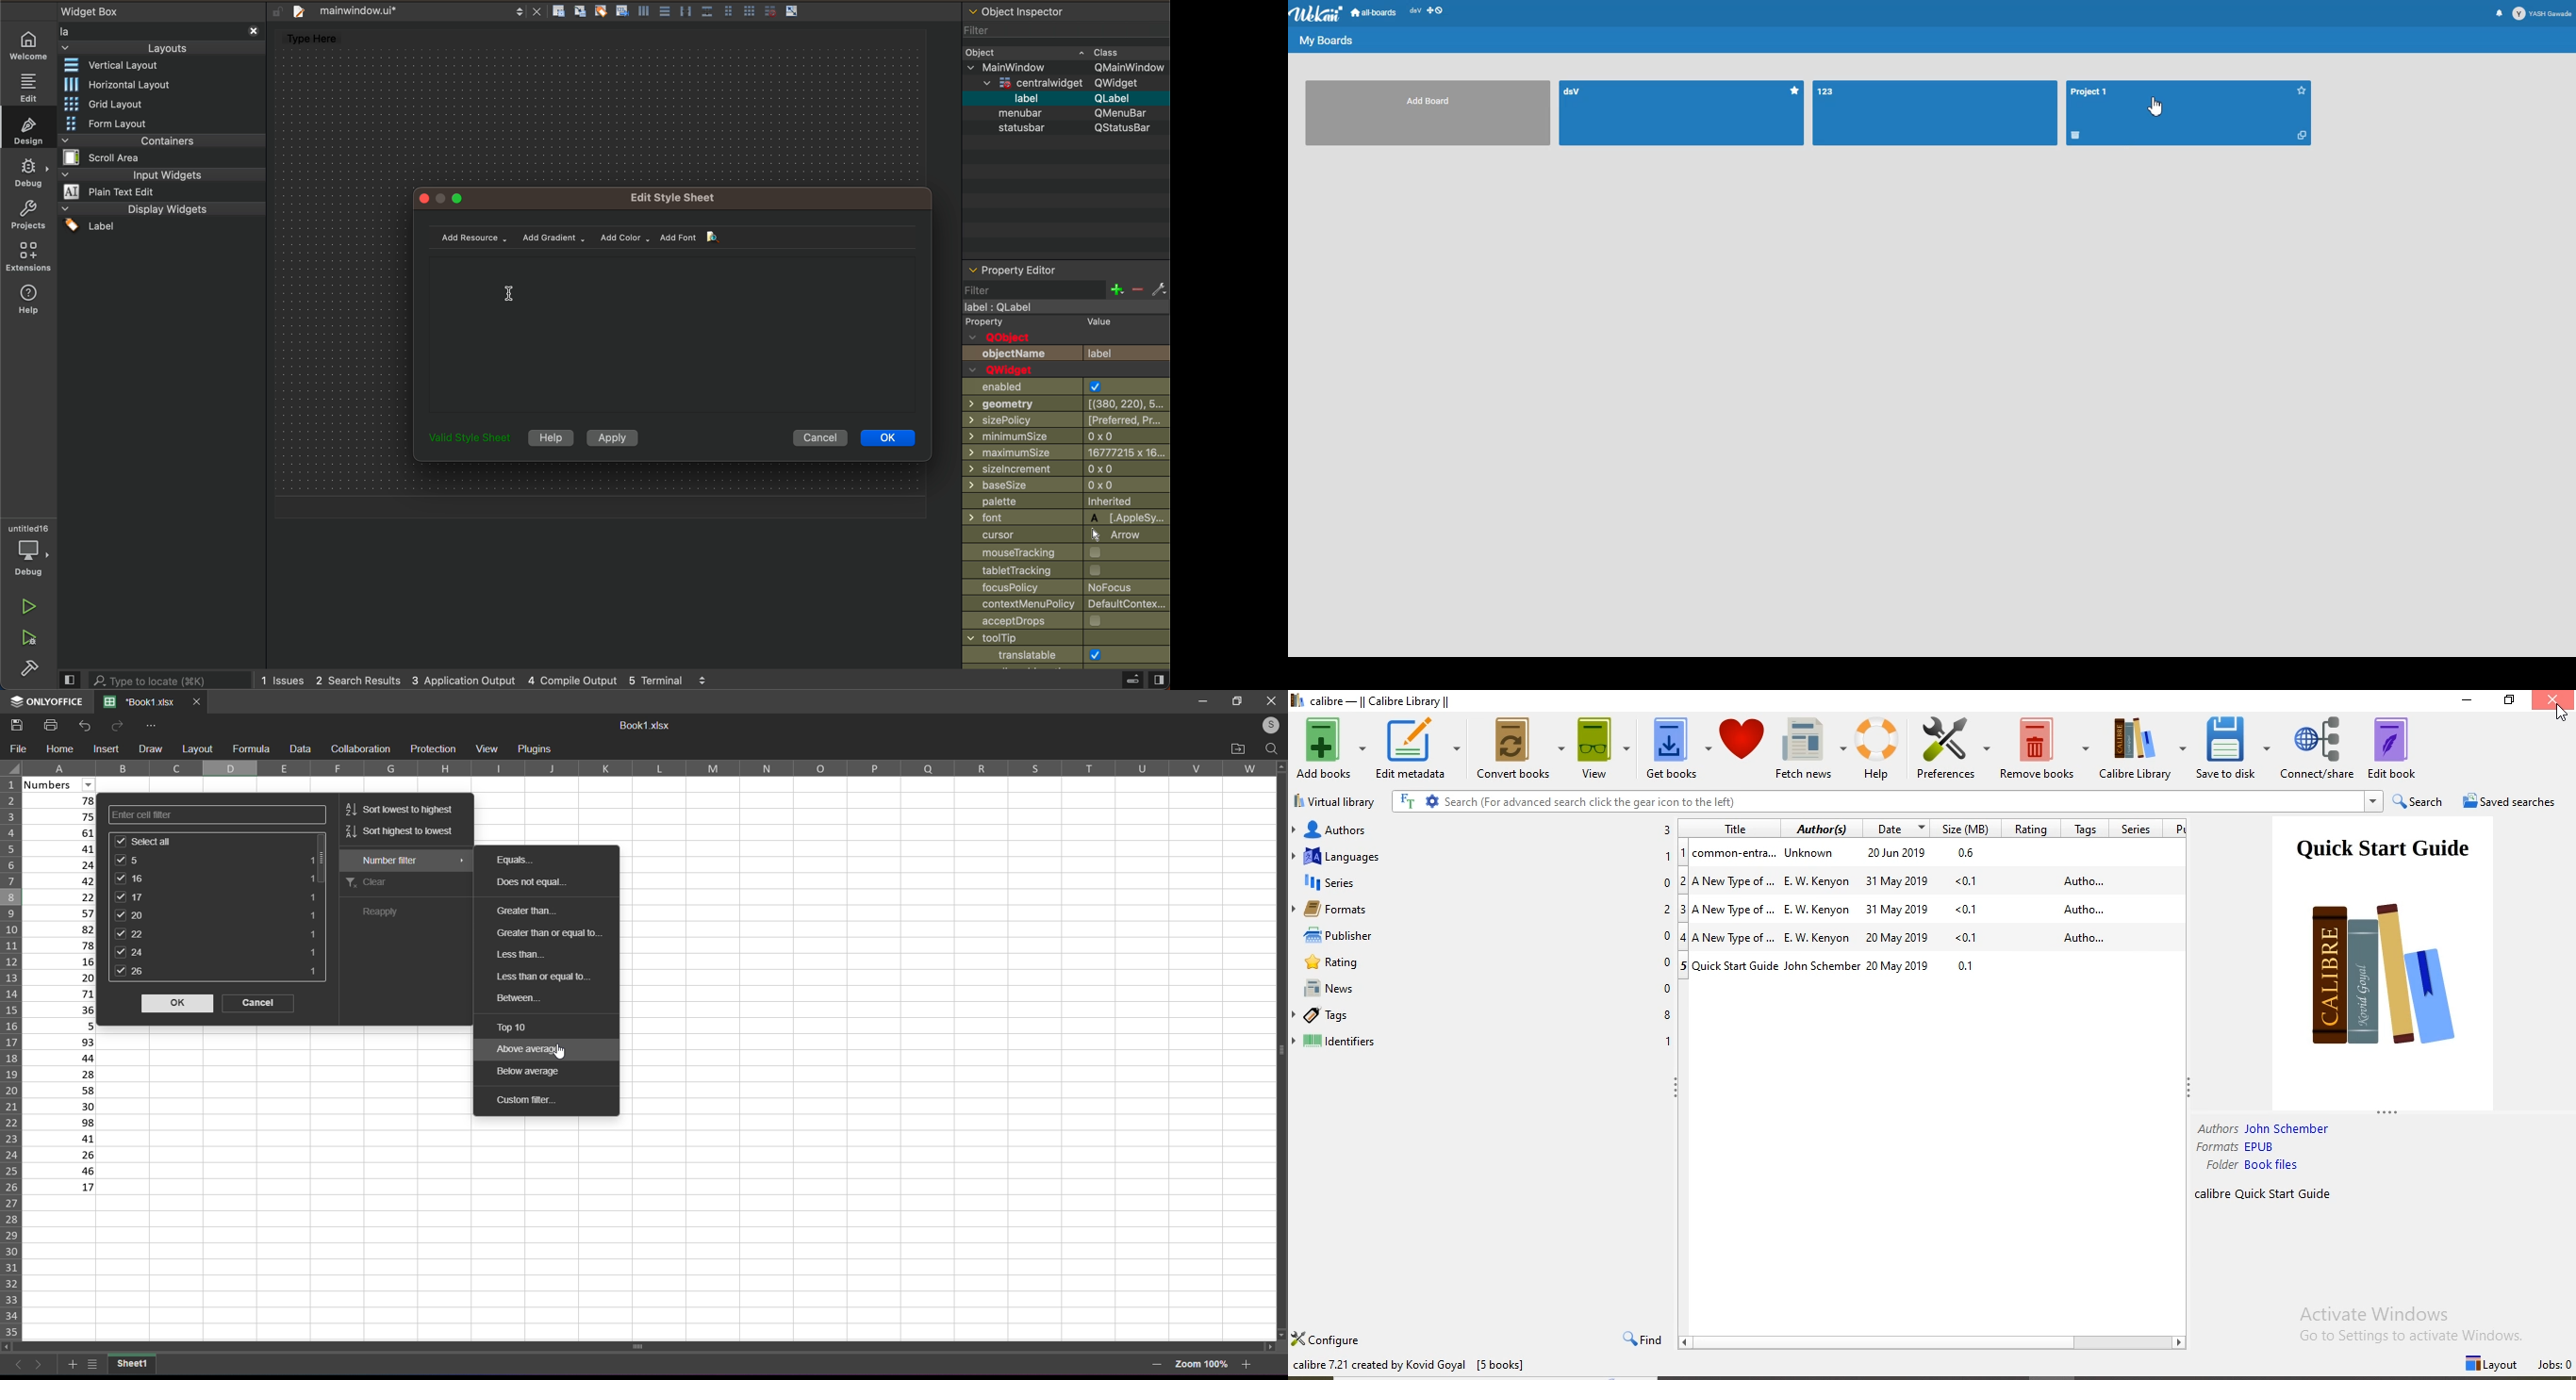  What do you see at coordinates (1963, 854) in the screenshot?
I see `0.6` at bounding box center [1963, 854].